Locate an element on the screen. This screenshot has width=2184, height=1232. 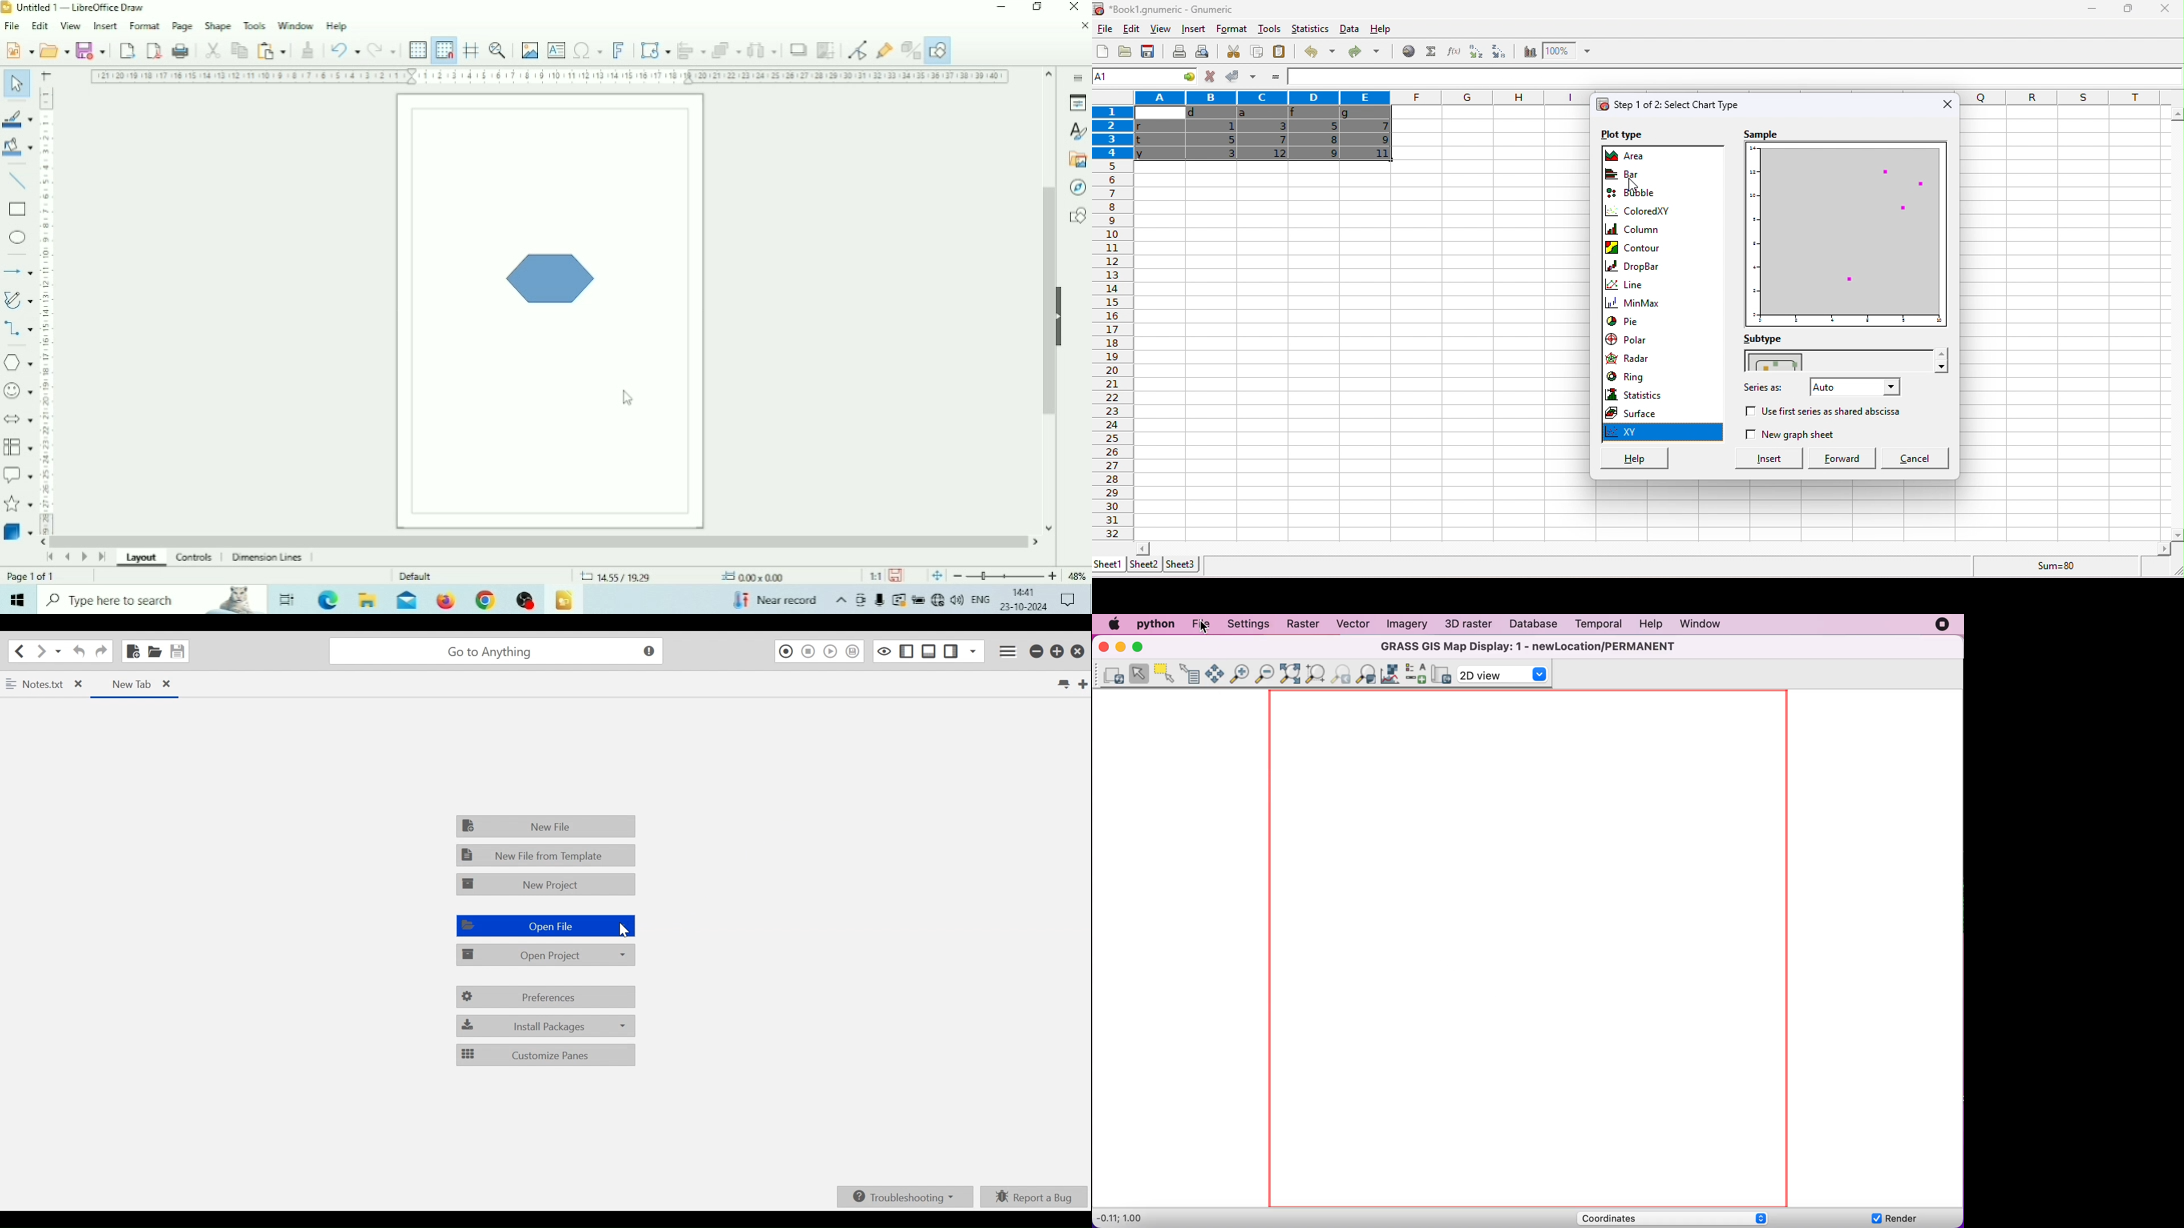
Hide is located at coordinates (1062, 314).